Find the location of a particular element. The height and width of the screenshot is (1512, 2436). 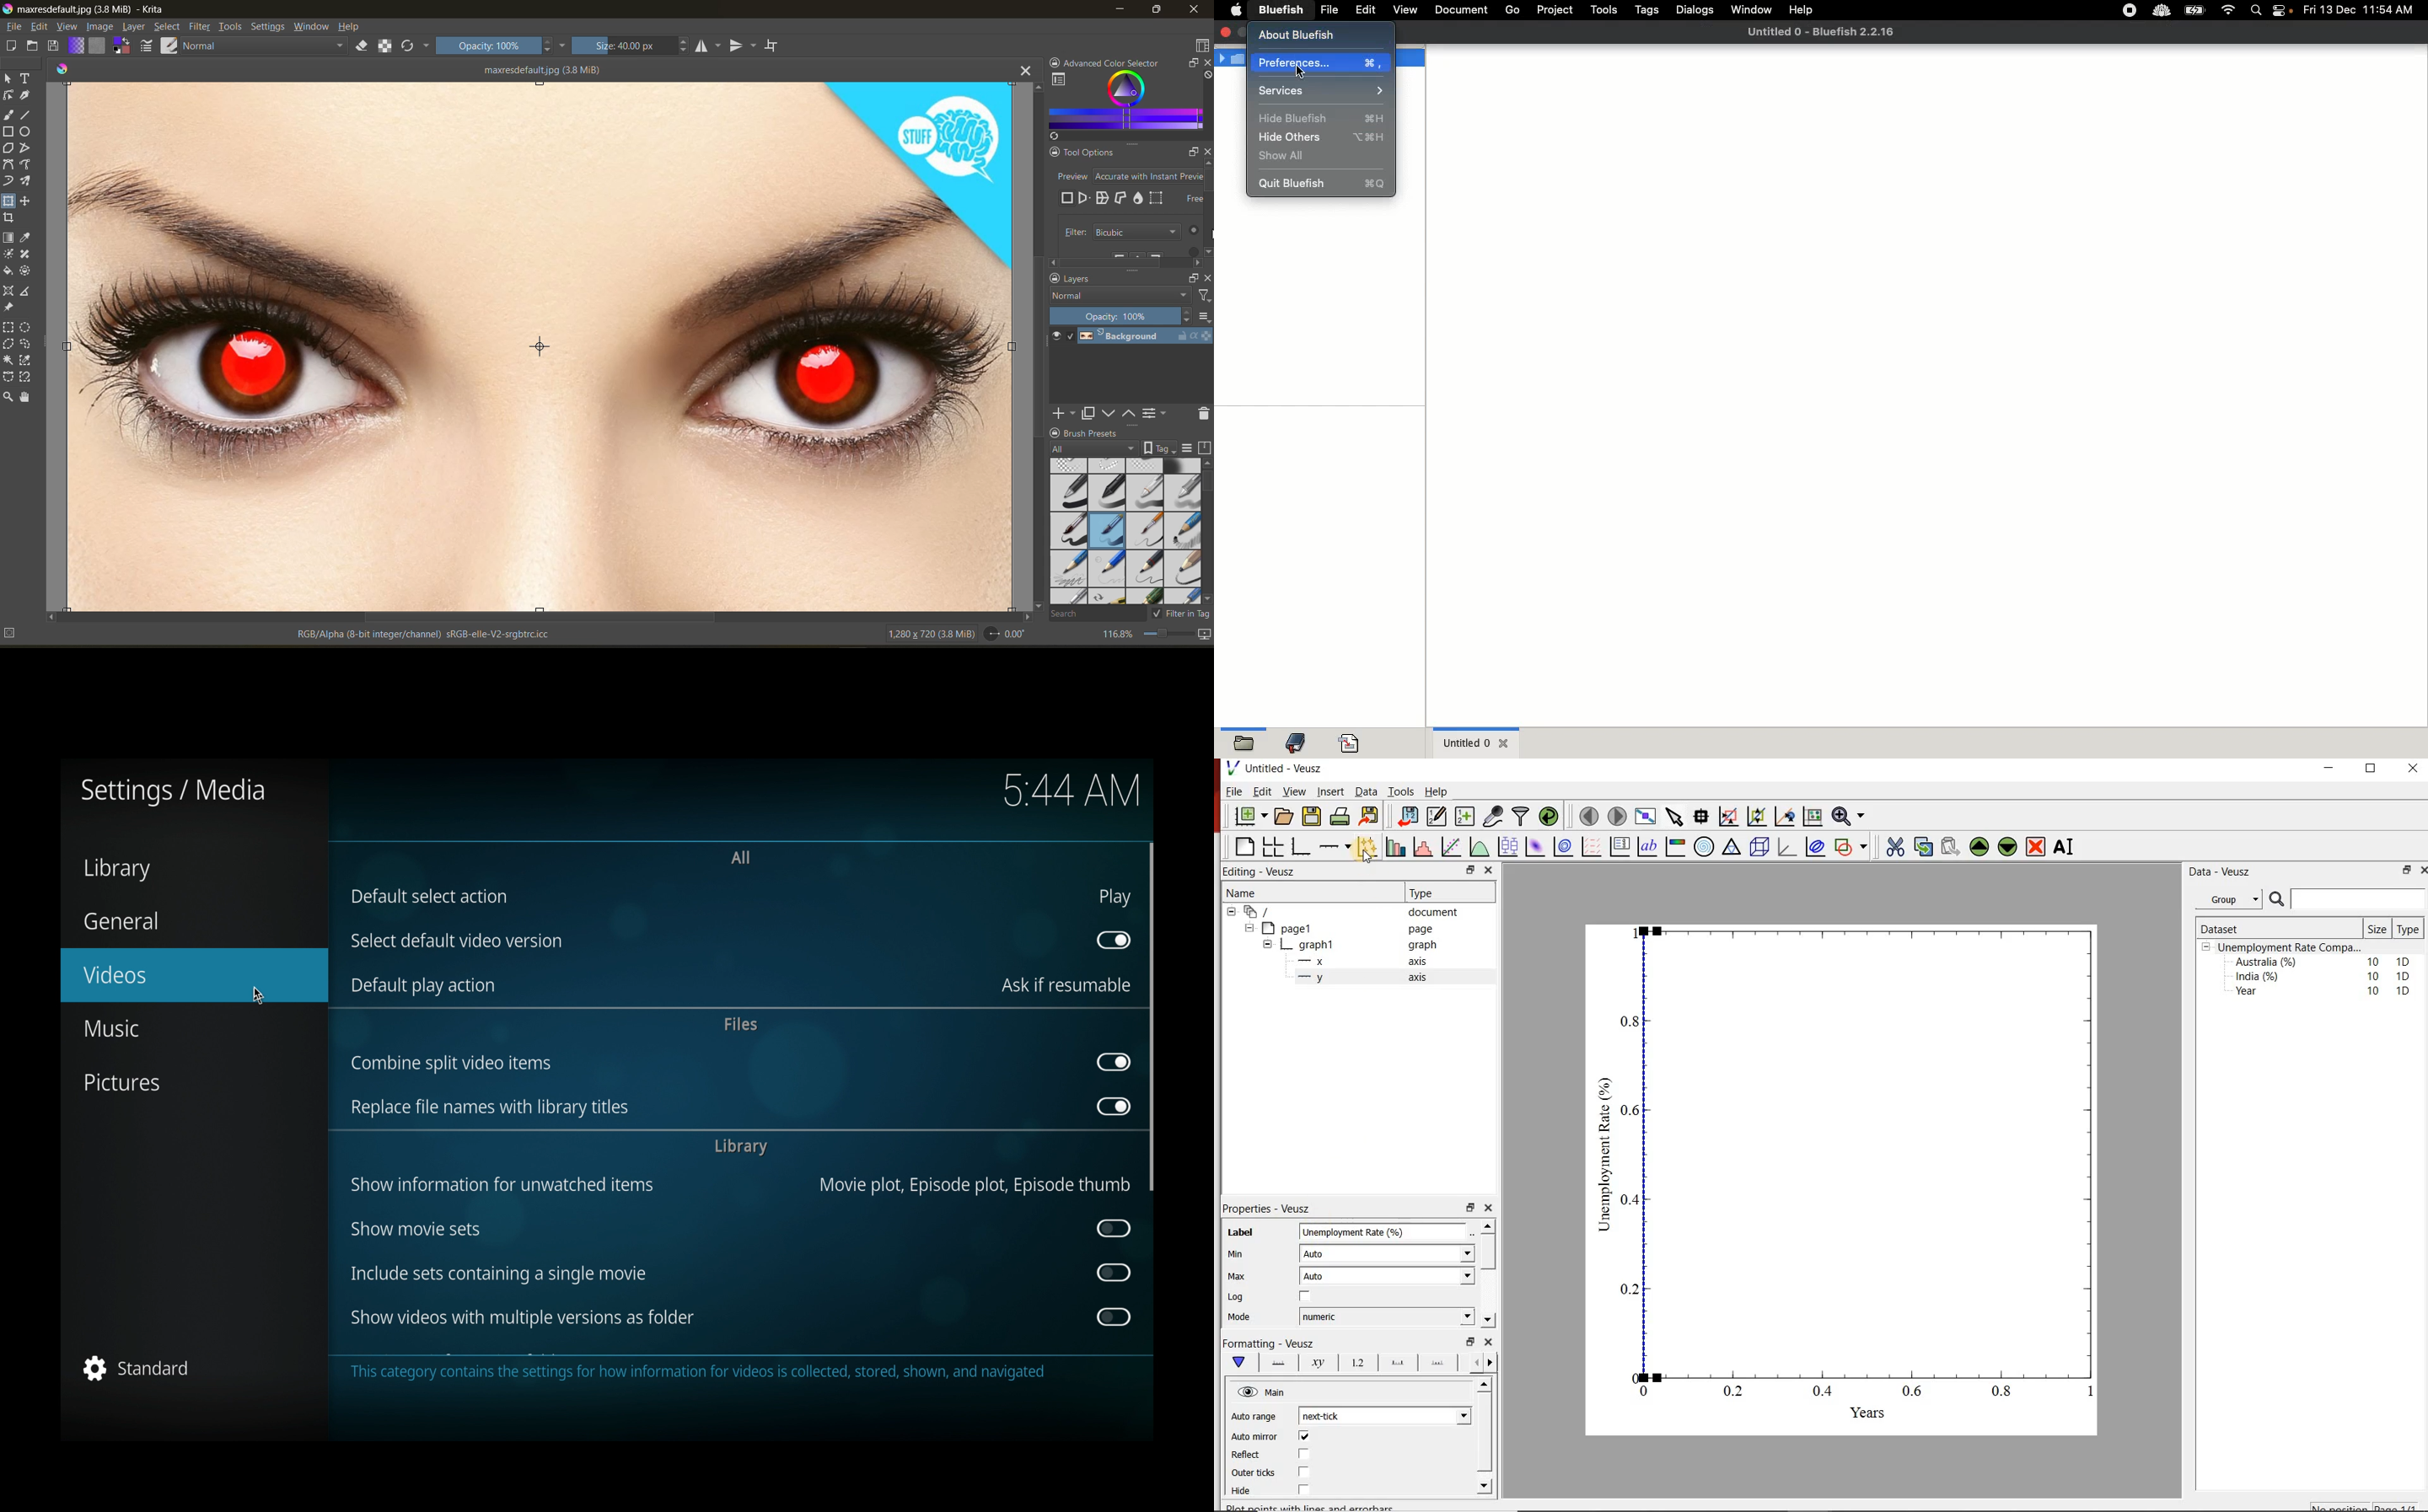

collpase is located at coordinates (2206, 948).